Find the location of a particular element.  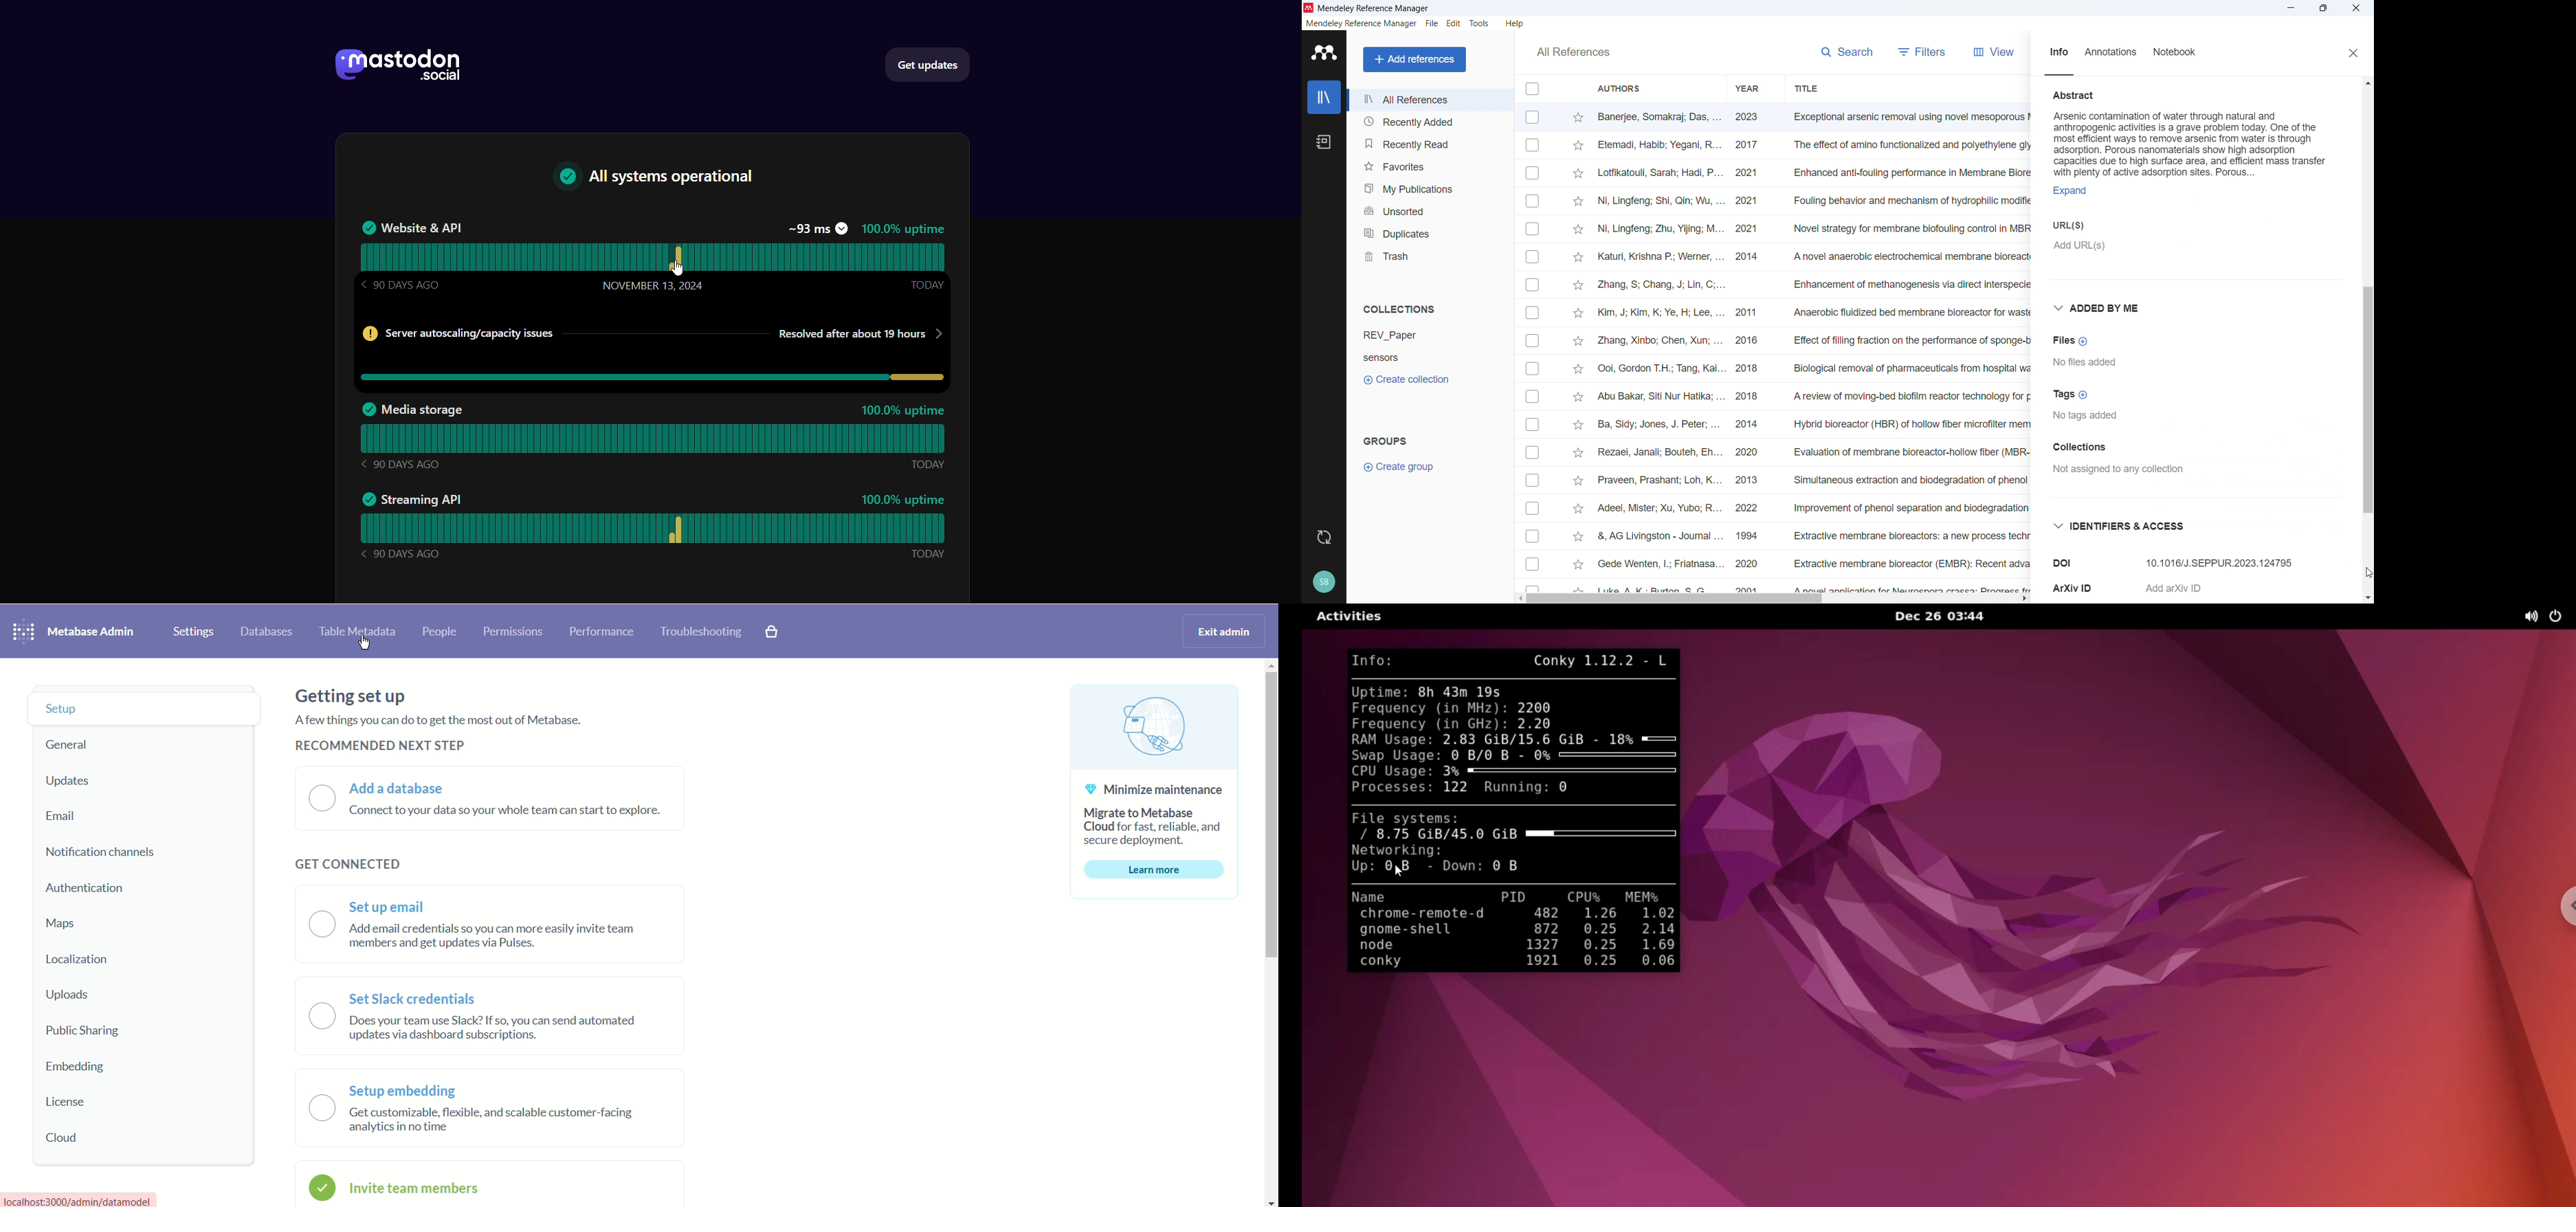

2011 is located at coordinates (1750, 314).